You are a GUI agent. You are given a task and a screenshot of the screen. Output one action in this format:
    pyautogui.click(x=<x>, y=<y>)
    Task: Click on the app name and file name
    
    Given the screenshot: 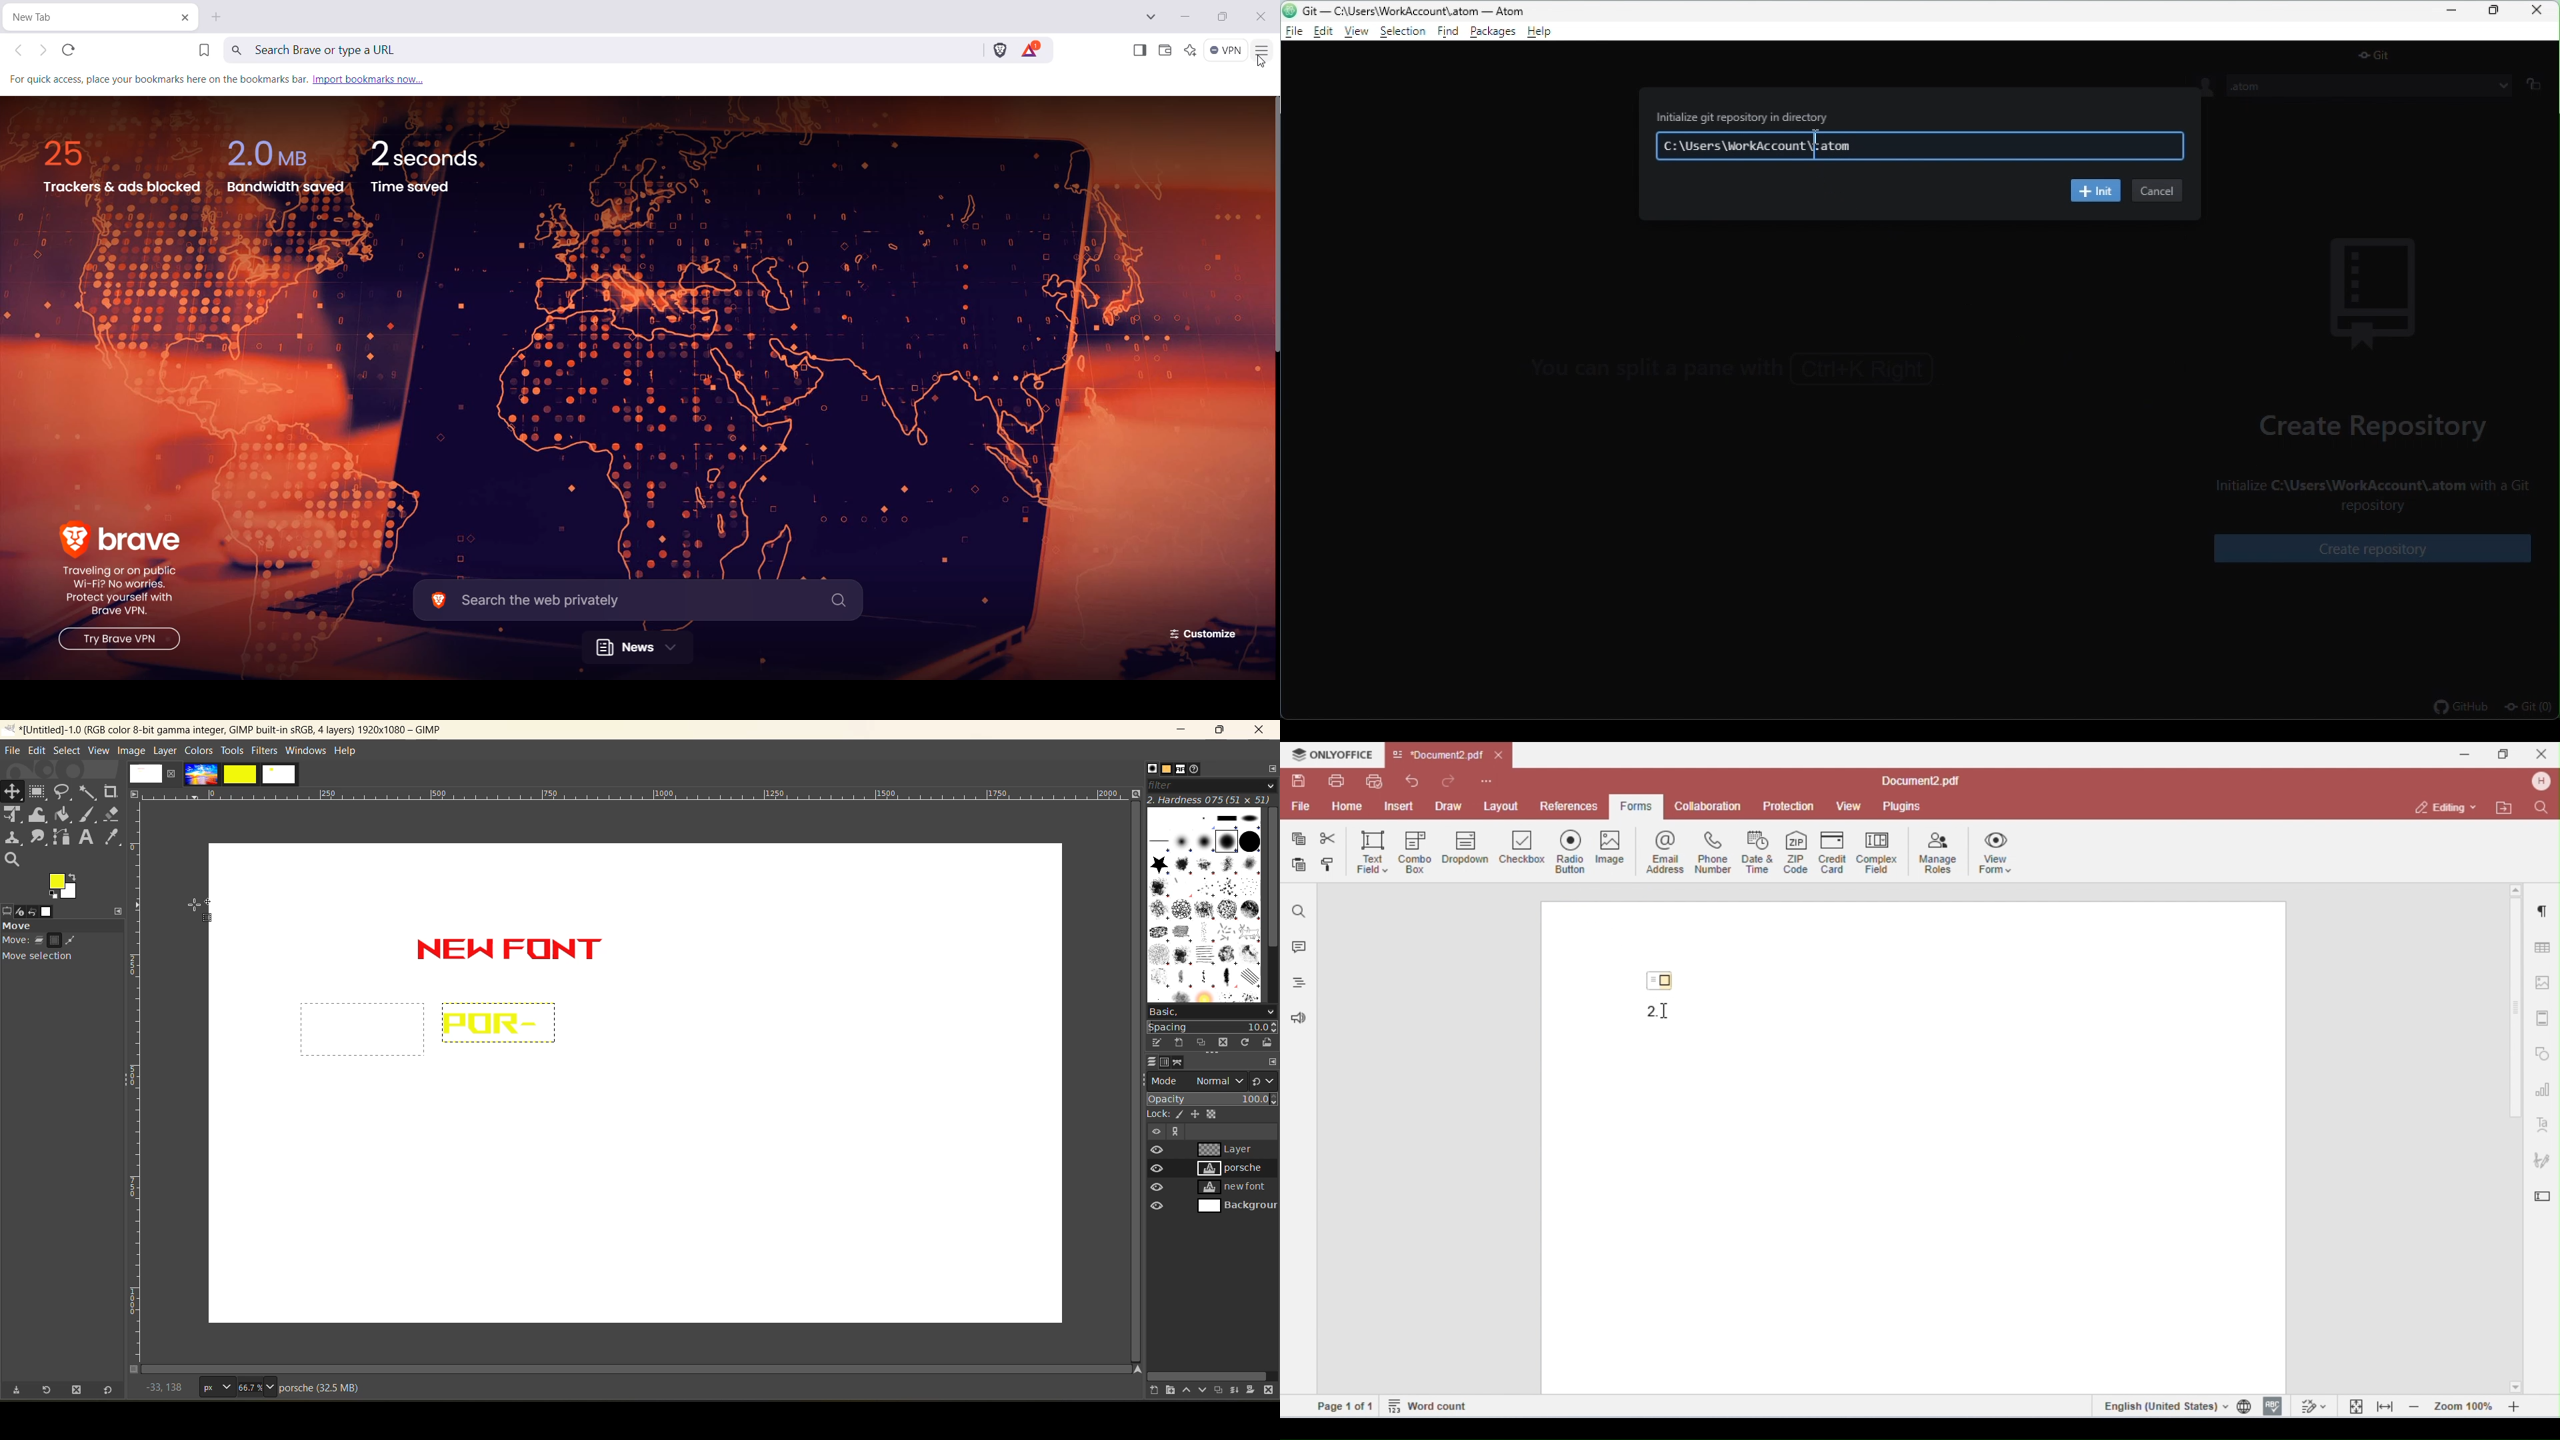 What is the action you would take?
    pyautogui.click(x=224, y=729)
    